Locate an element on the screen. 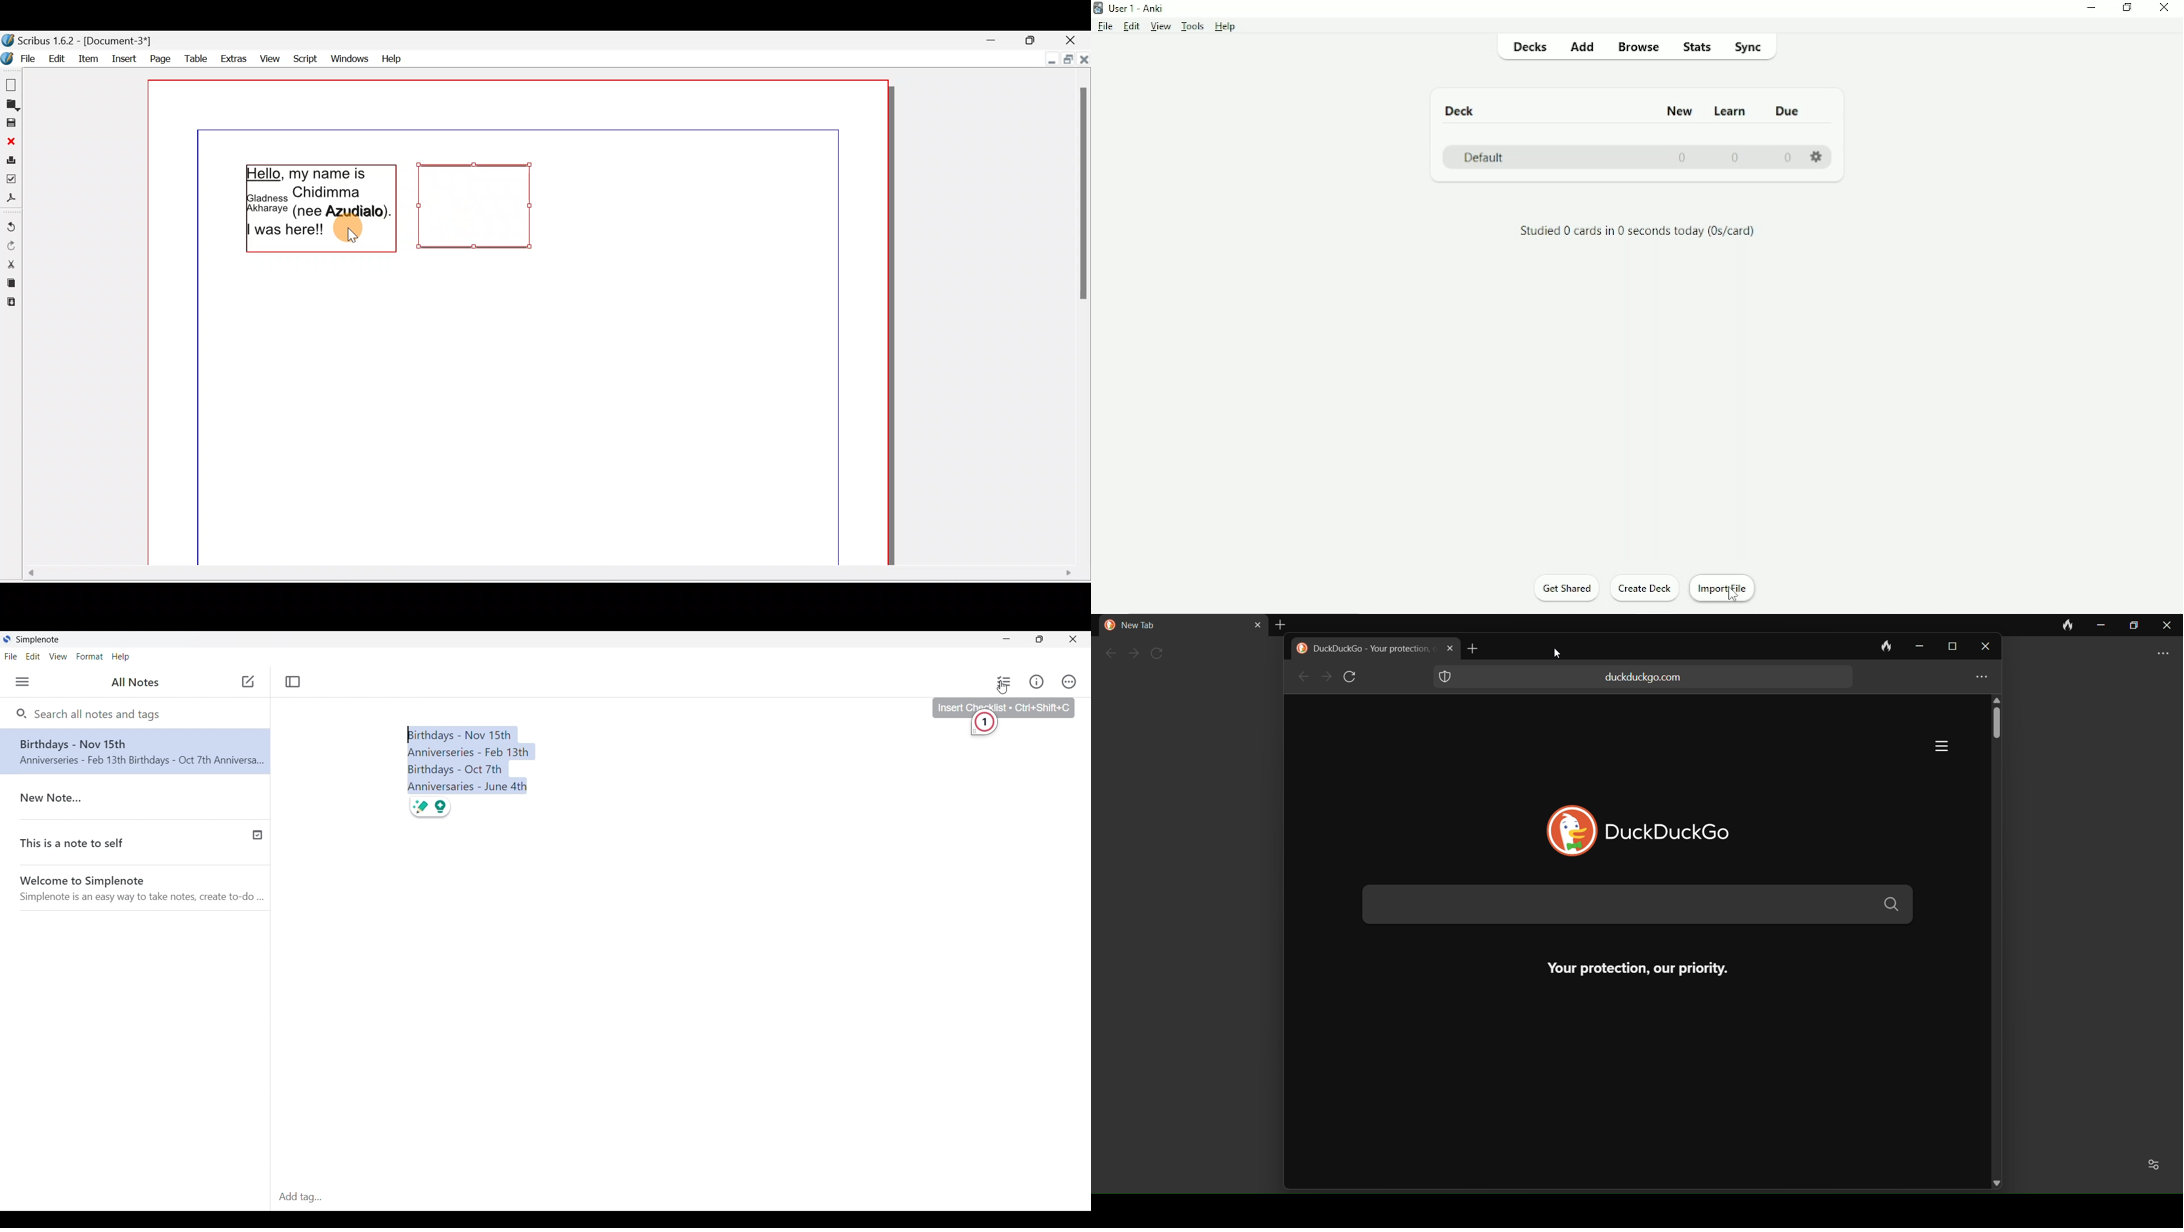 The height and width of the screenshot is (1232, 2184). cursor is located at coordinates (1734, 598).